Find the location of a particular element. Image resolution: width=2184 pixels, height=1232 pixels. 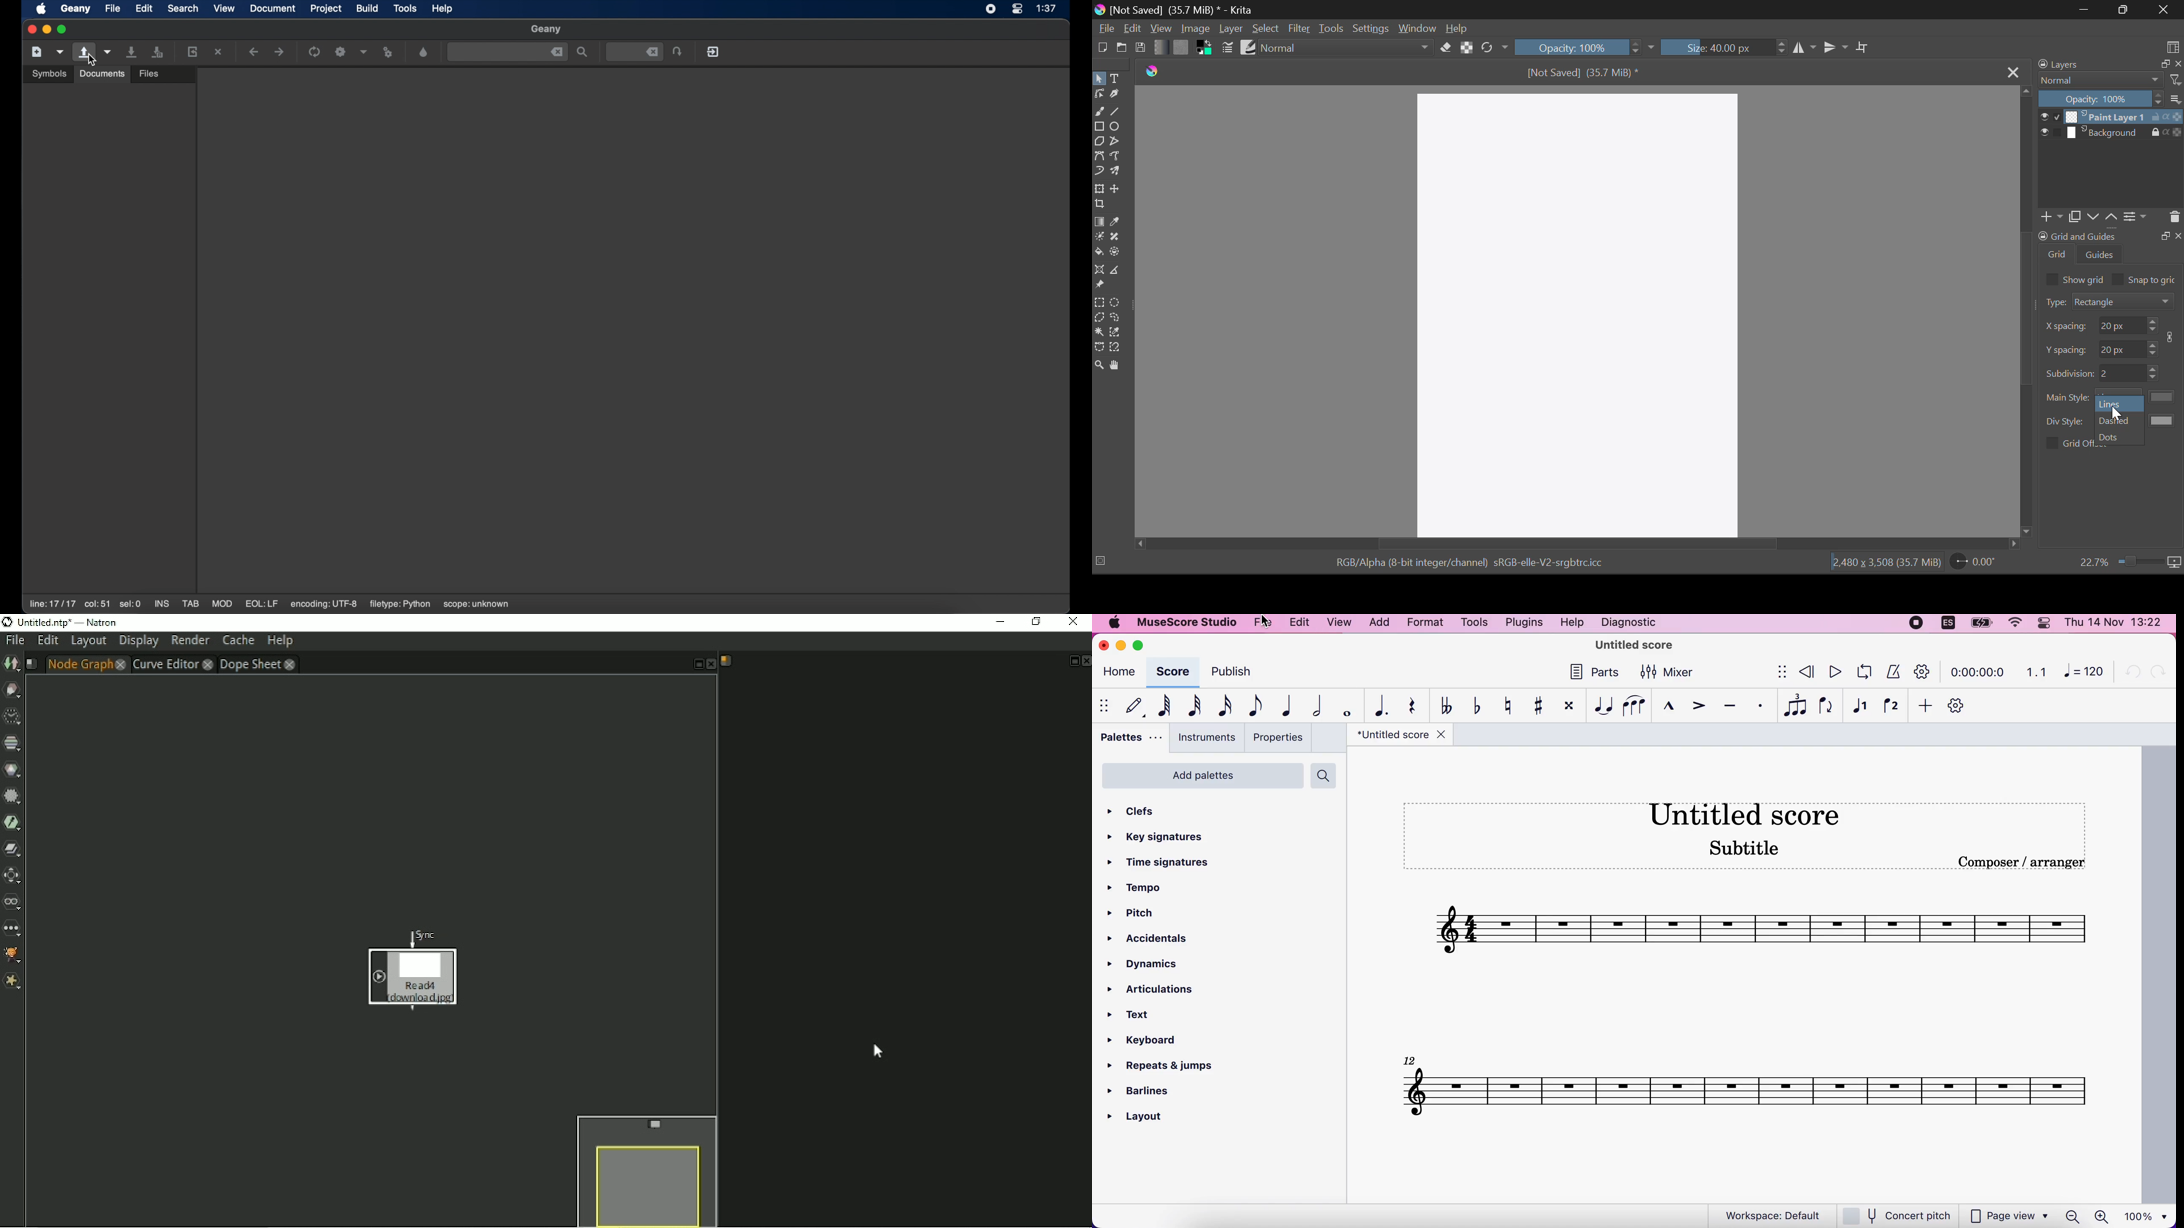

show/hide is located at coordinates (2050, 133).